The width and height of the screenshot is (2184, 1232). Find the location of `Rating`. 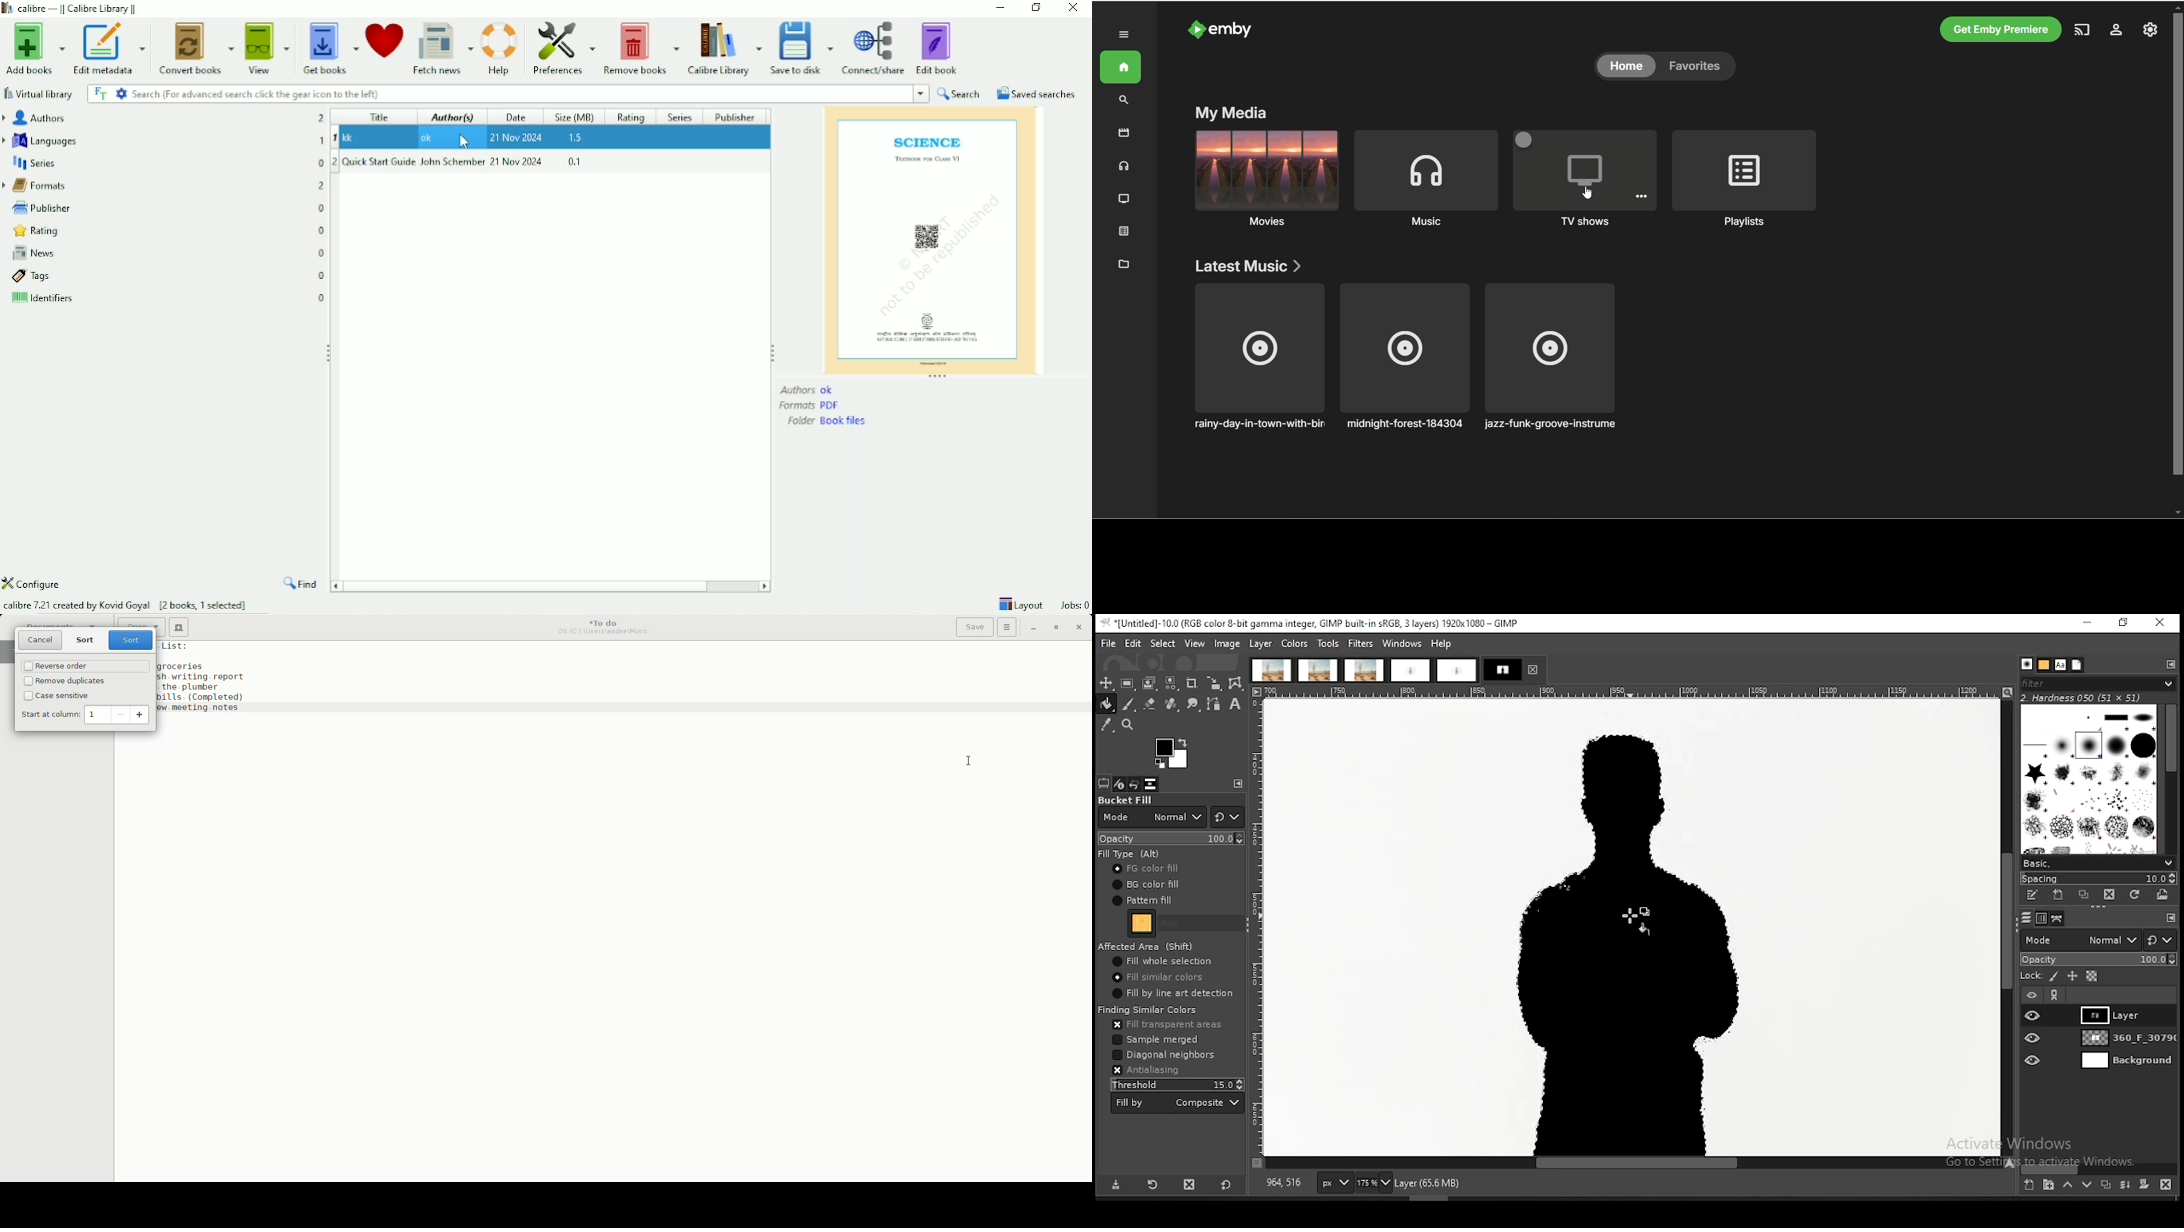

Rating is located at coordinates (165, 232).